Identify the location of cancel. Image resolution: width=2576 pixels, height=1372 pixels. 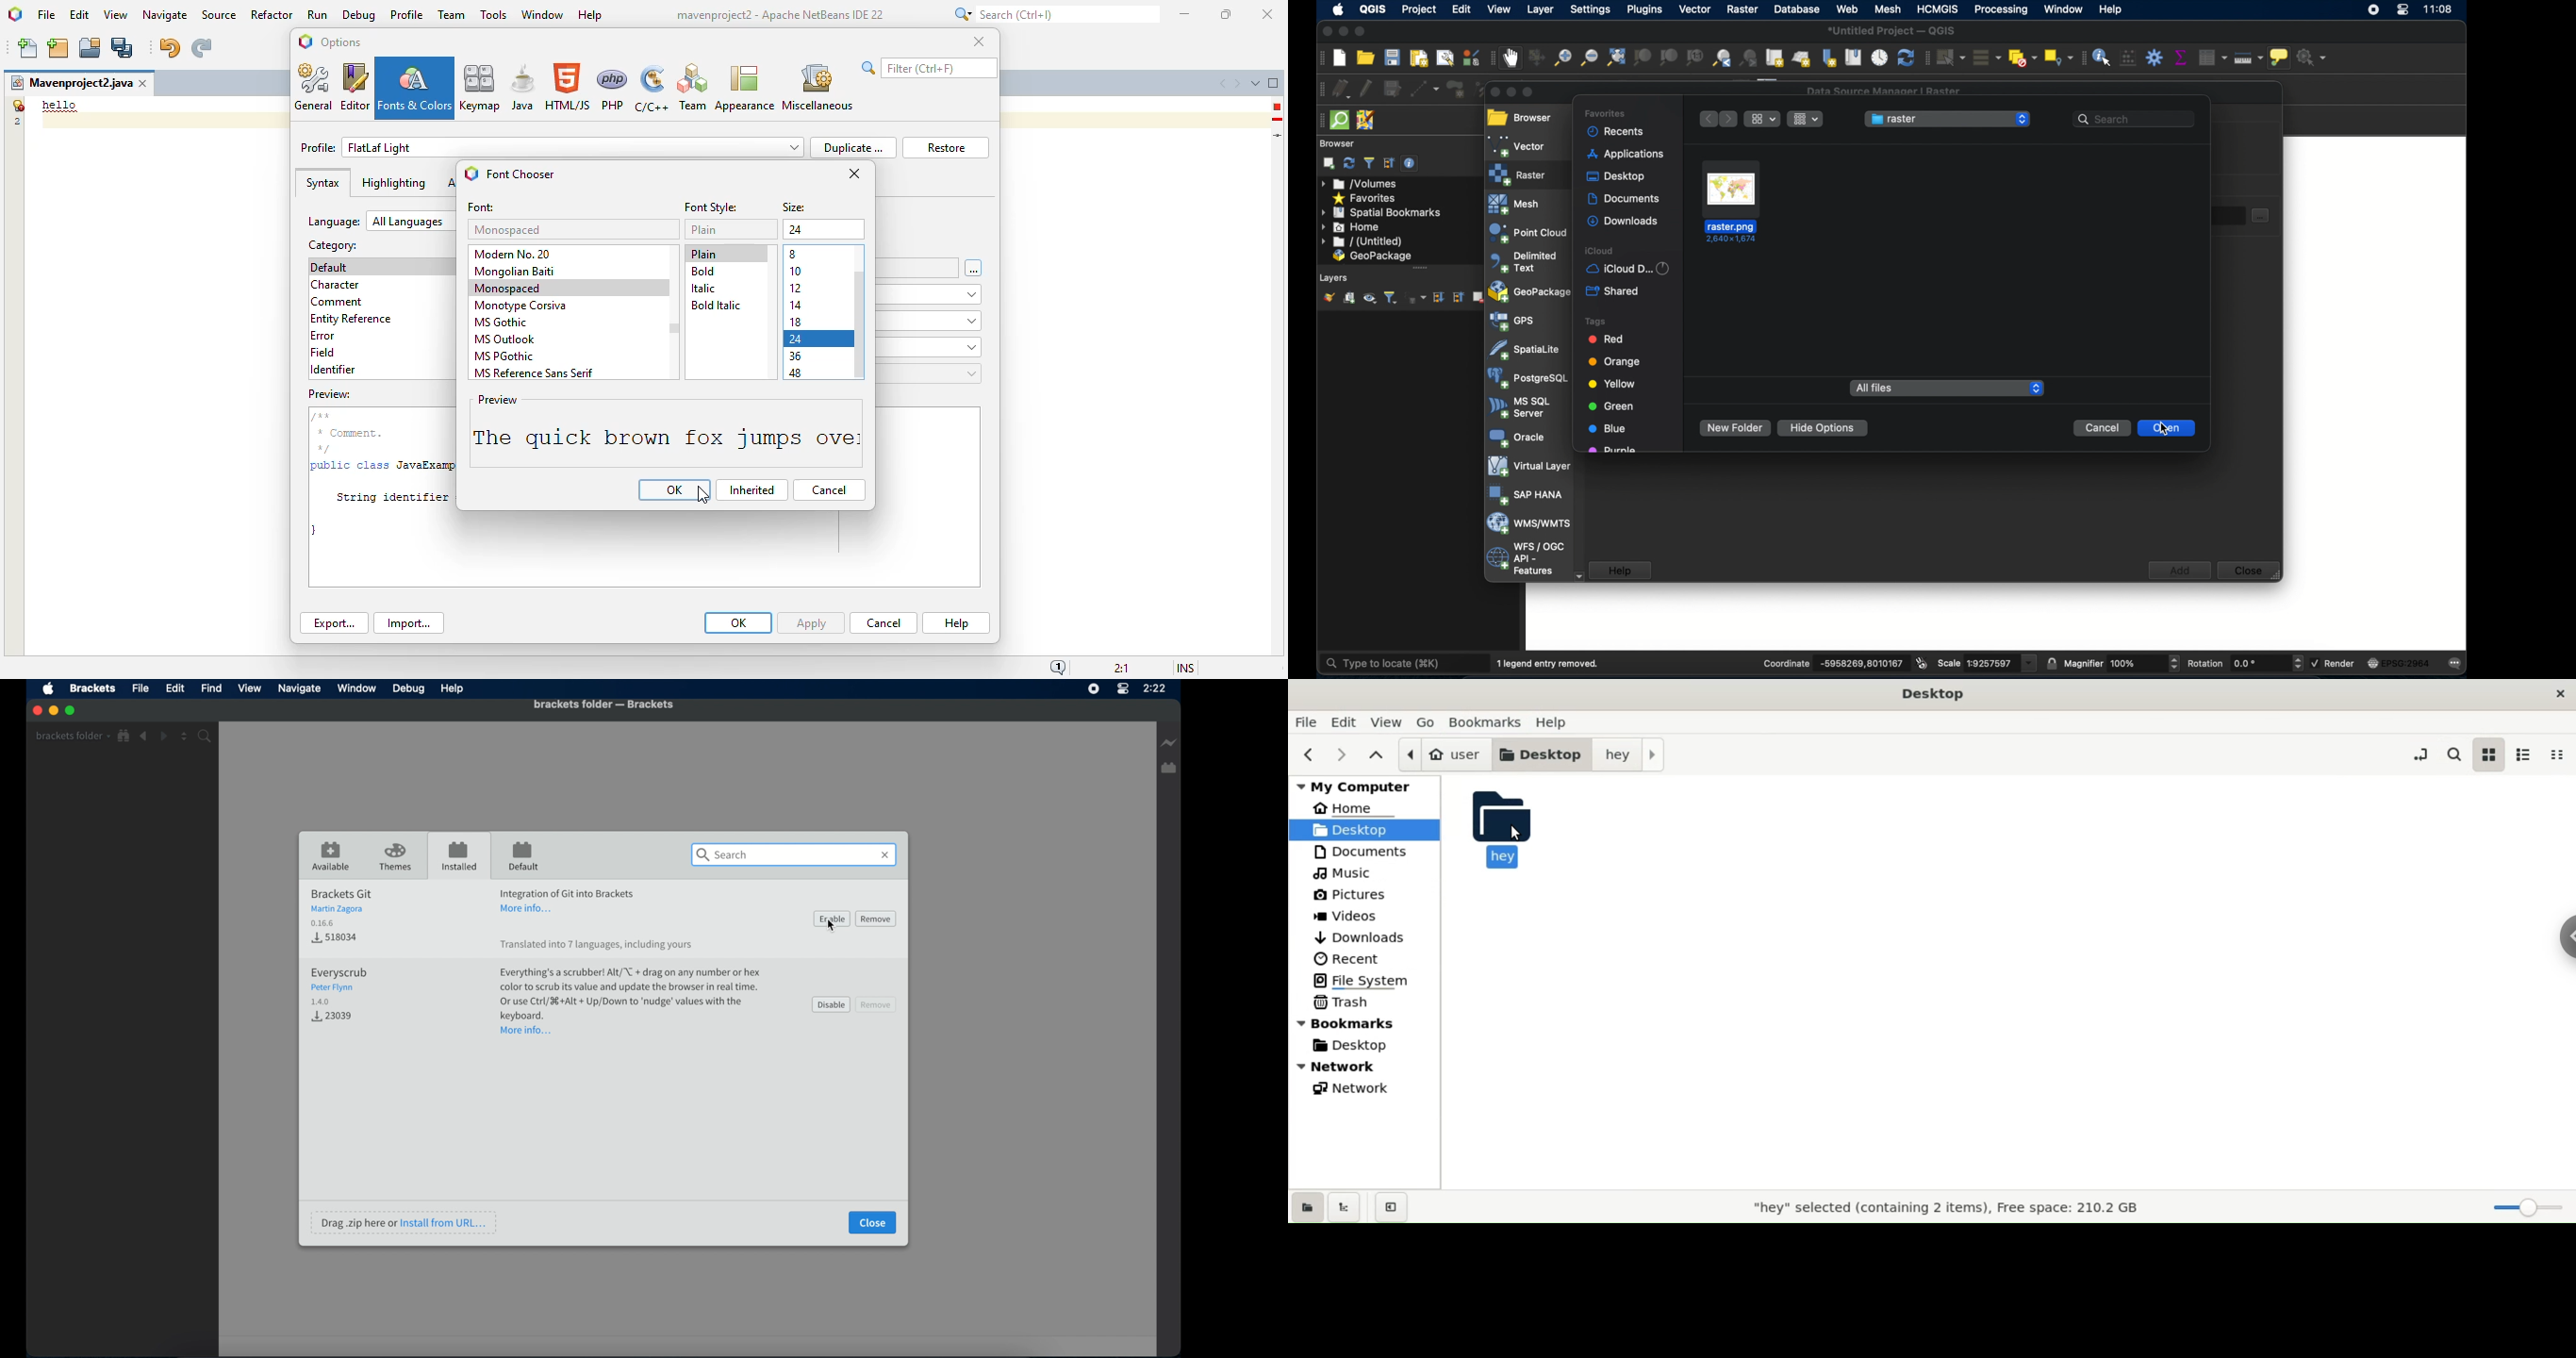
(2101, 428).